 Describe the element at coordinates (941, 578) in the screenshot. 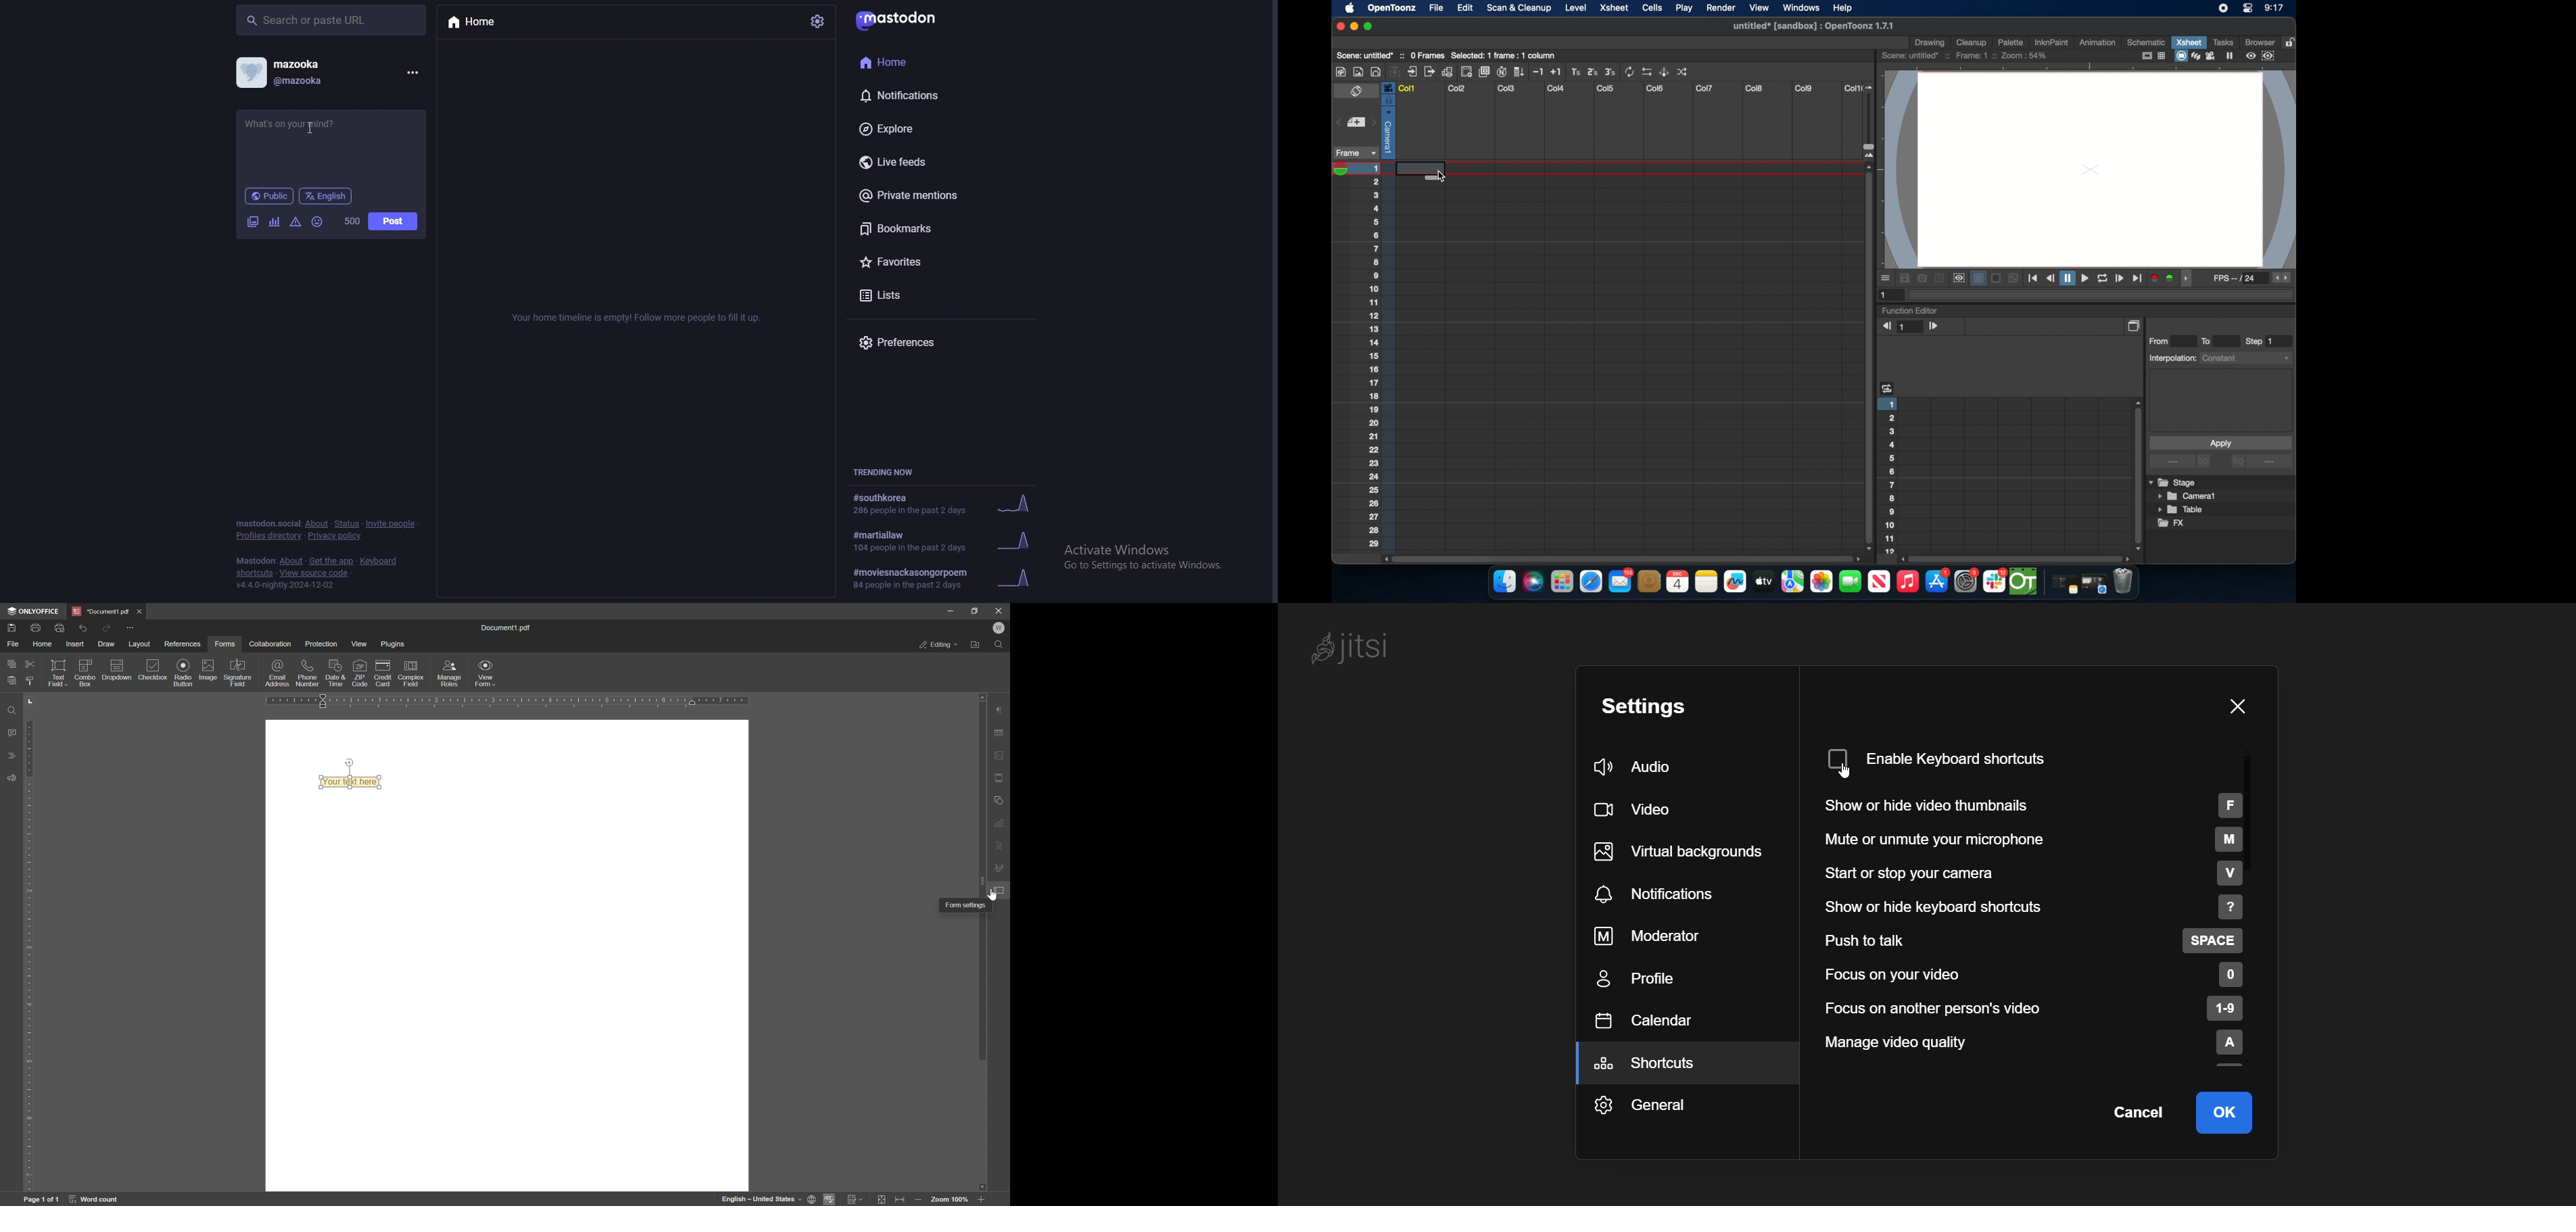

I see `trending` at that location.